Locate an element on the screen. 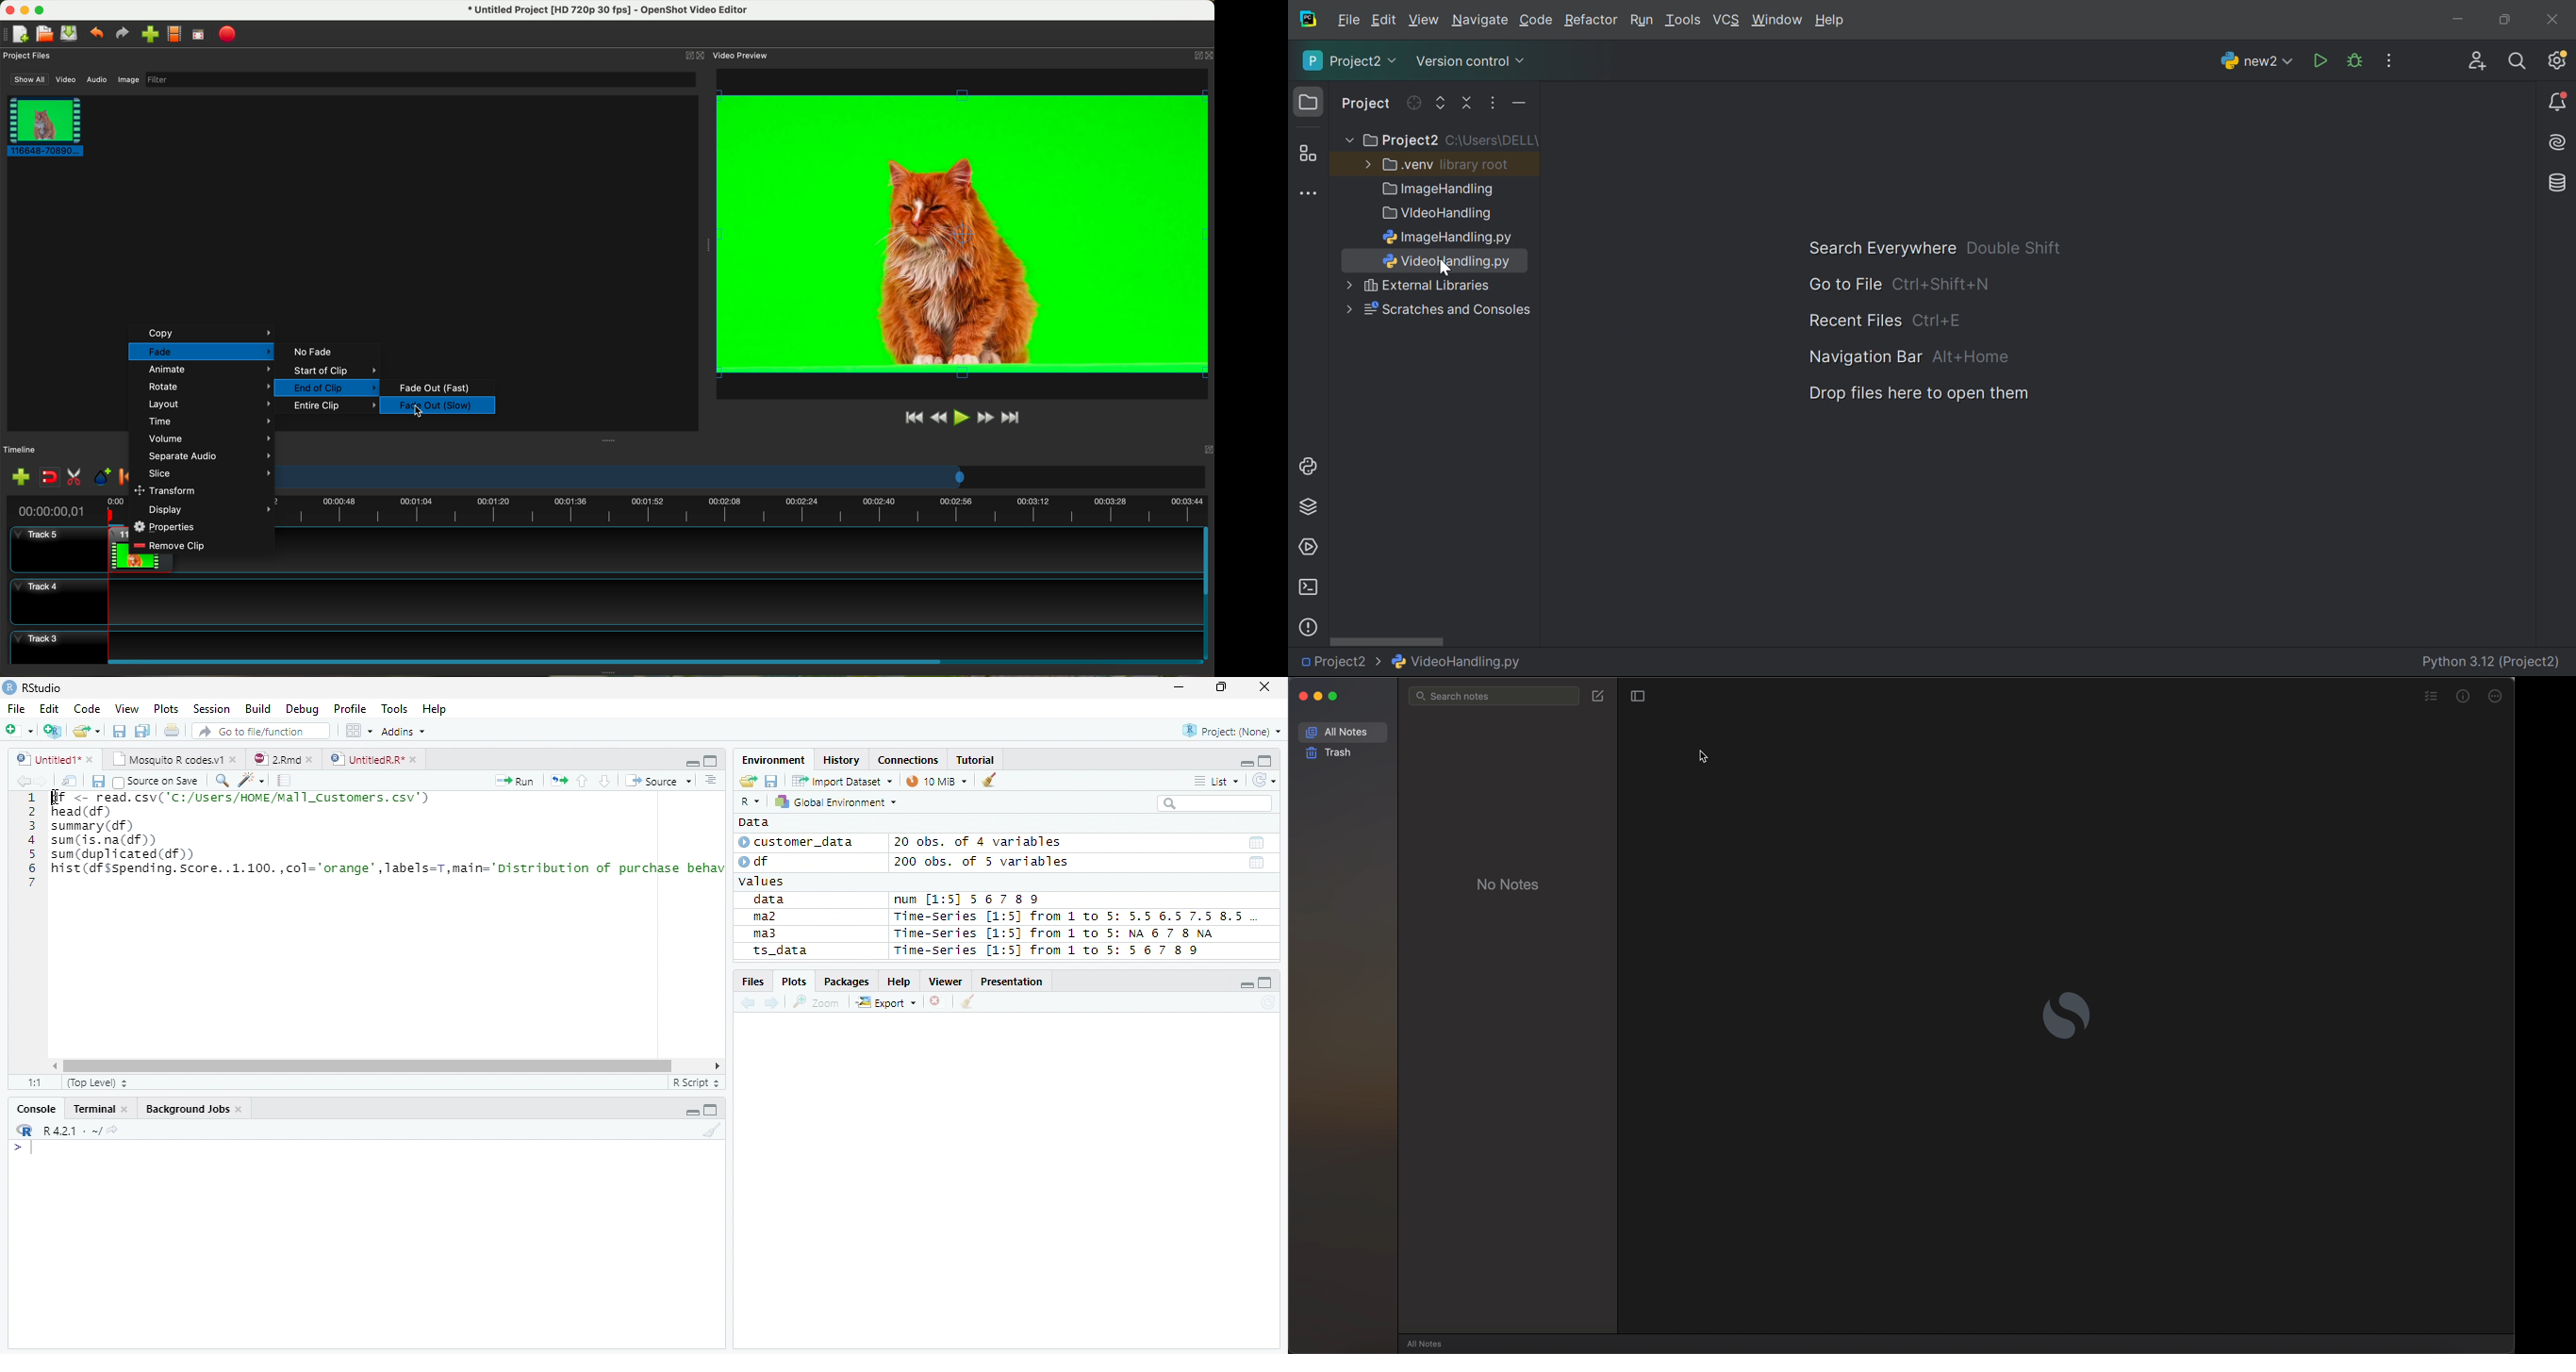  Minimize is located at coordinates (693, 1110).